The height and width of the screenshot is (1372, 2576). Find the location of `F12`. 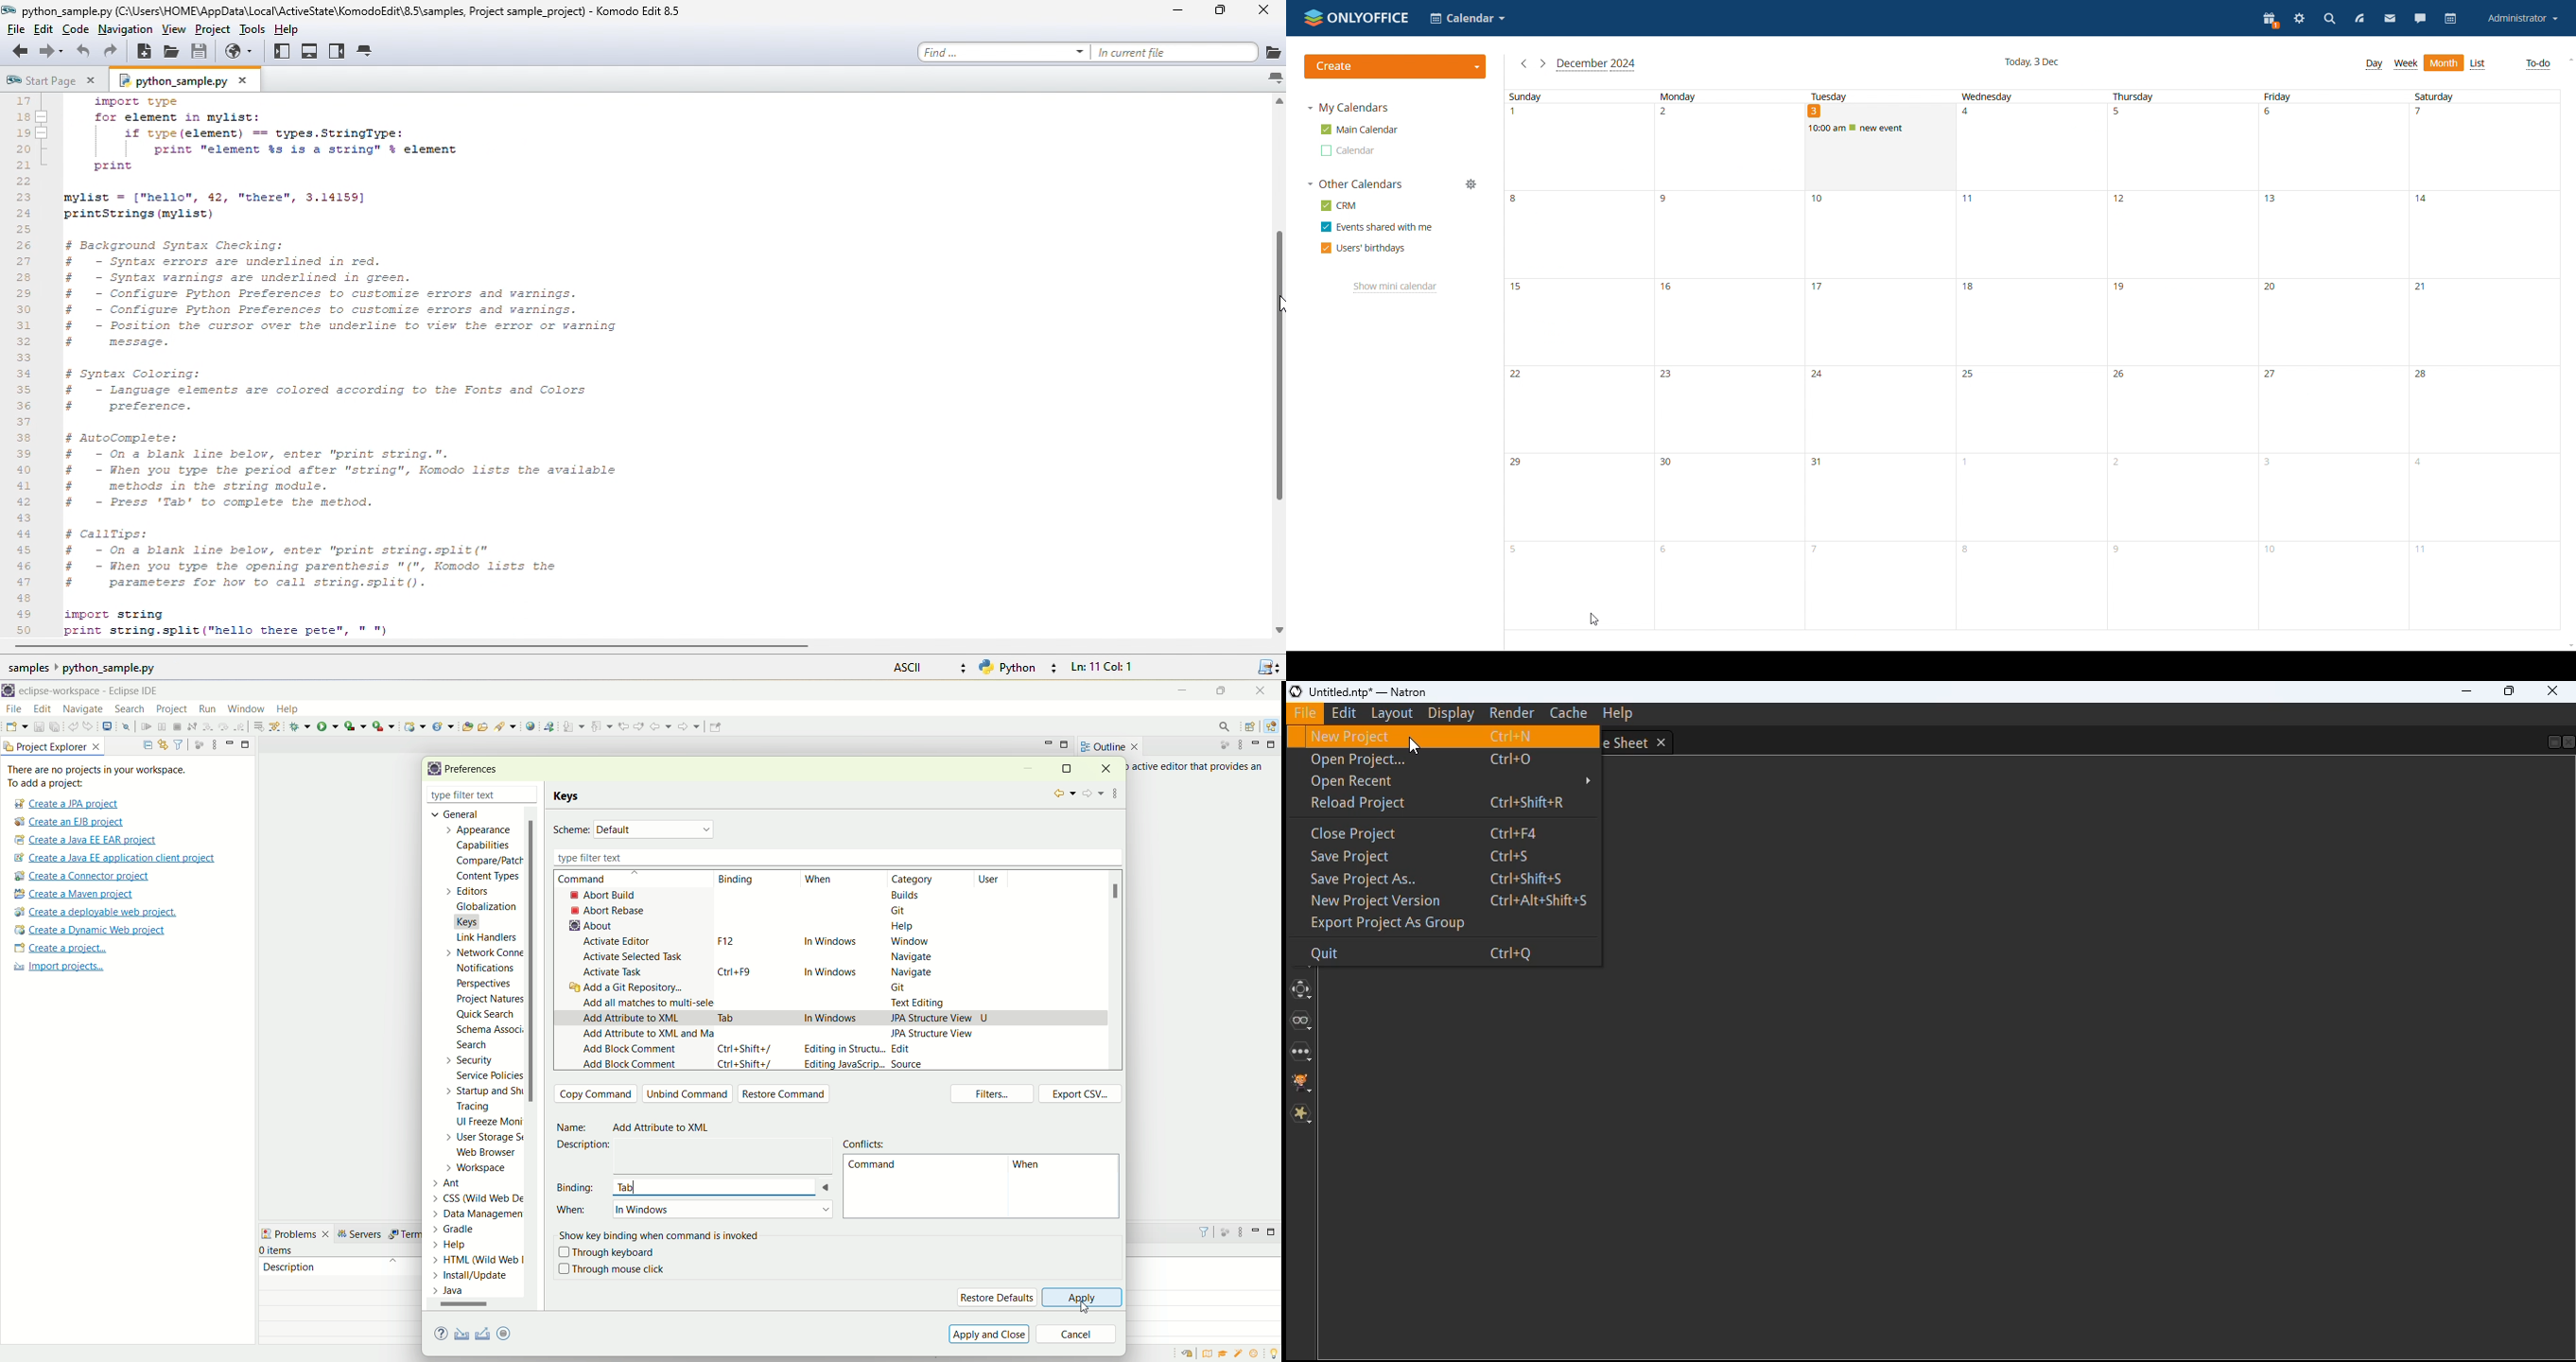

F12 is located at coordinates (724, 941).